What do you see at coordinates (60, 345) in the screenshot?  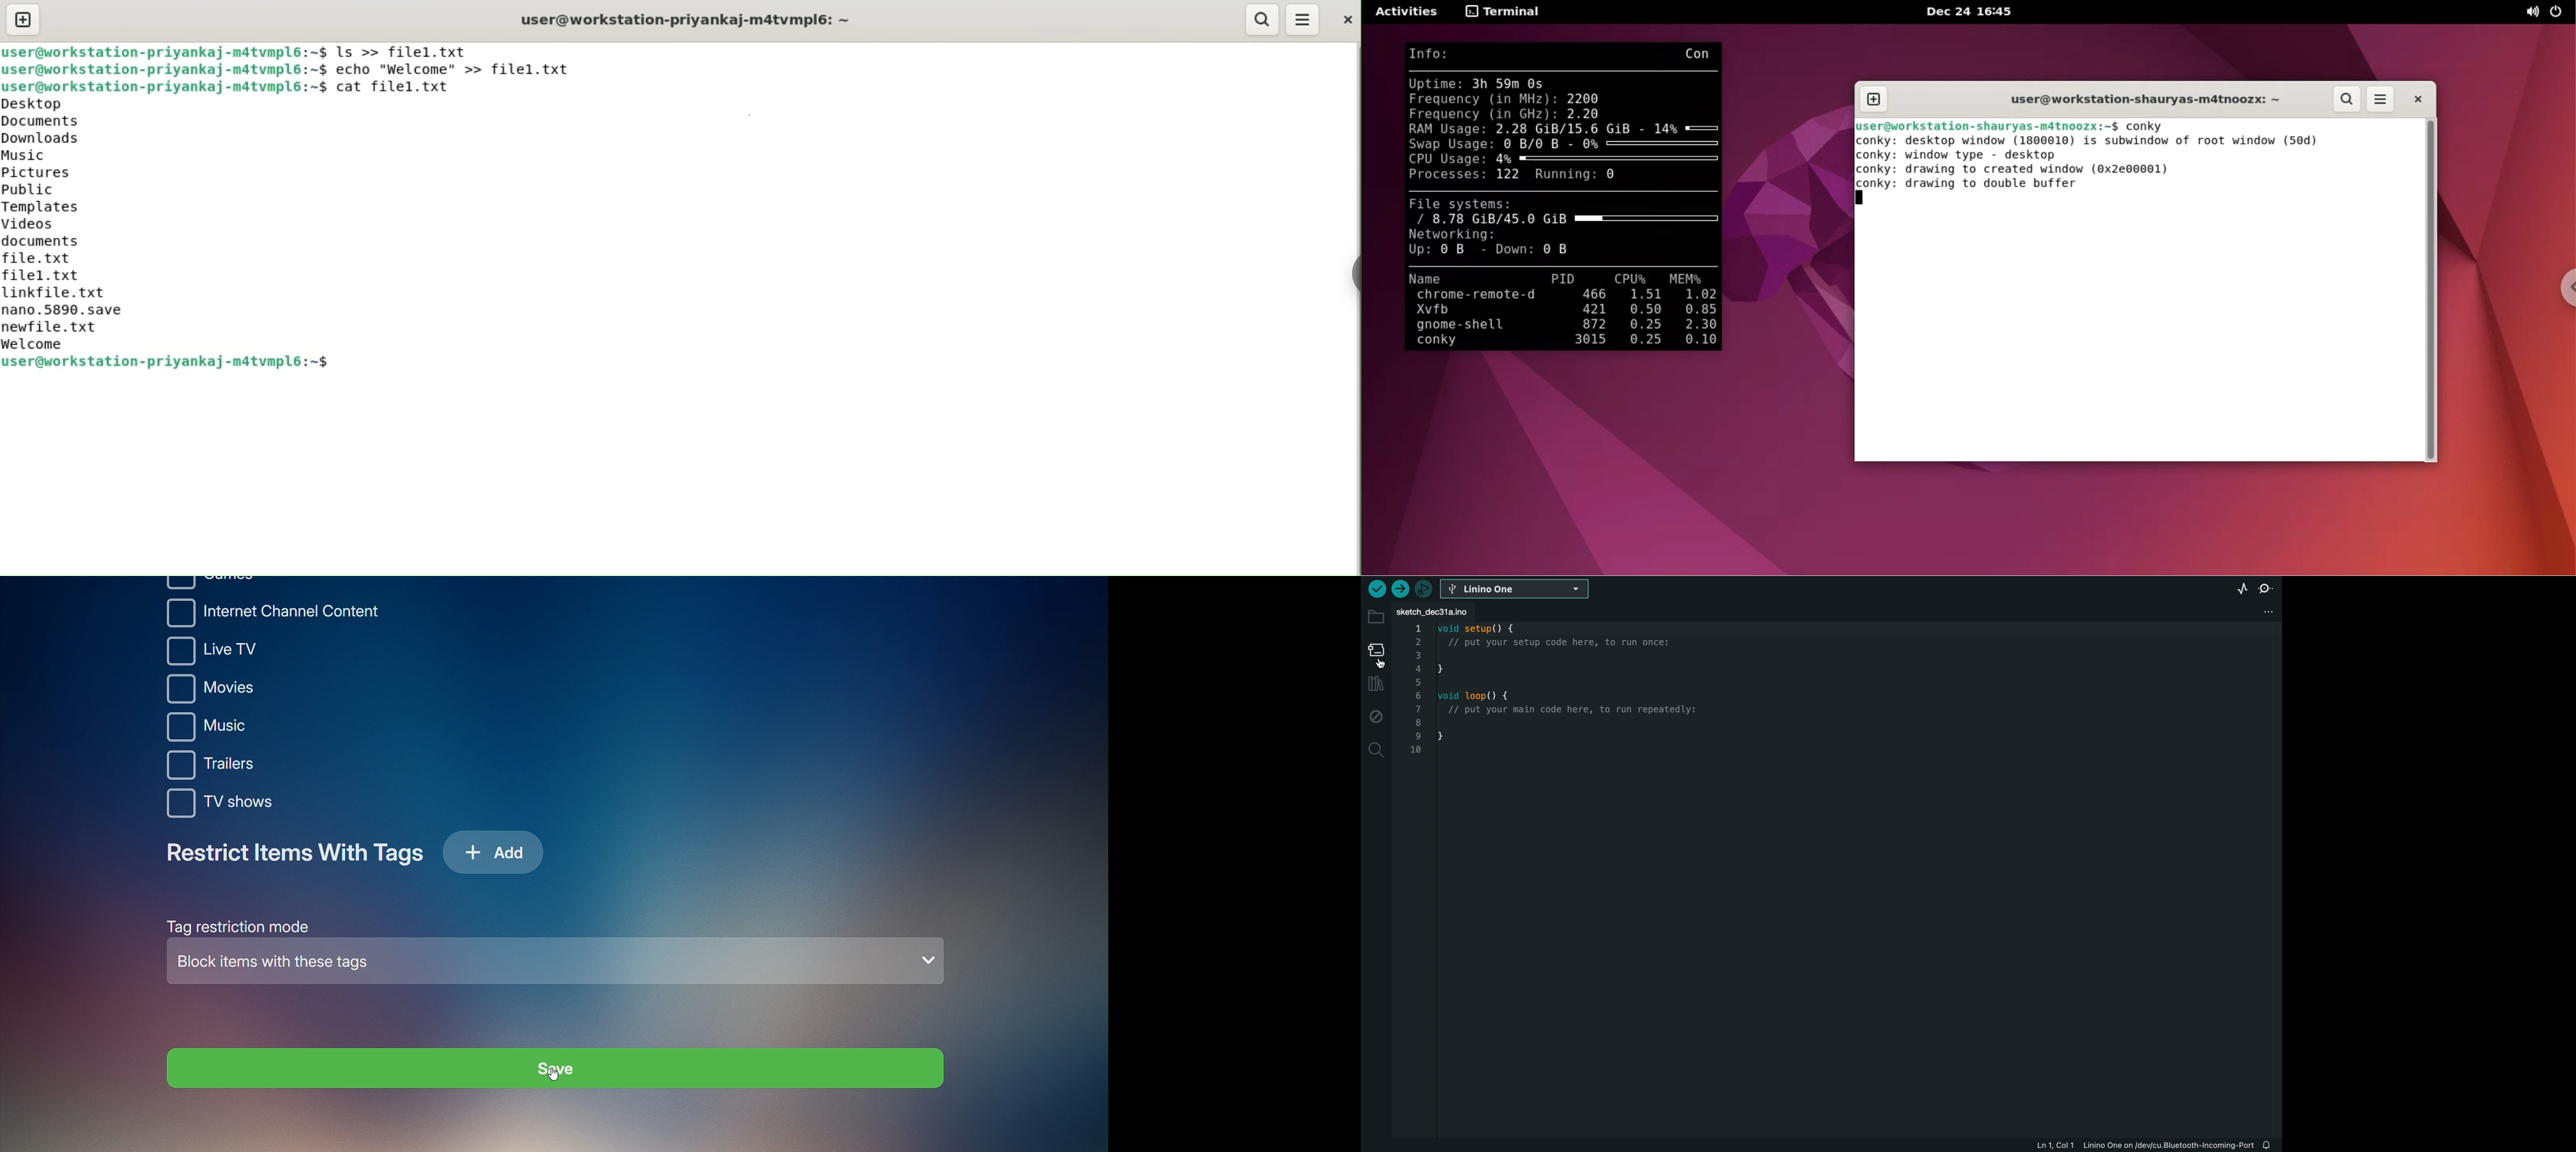 I see `welcome` at bounding box center [60, 345].